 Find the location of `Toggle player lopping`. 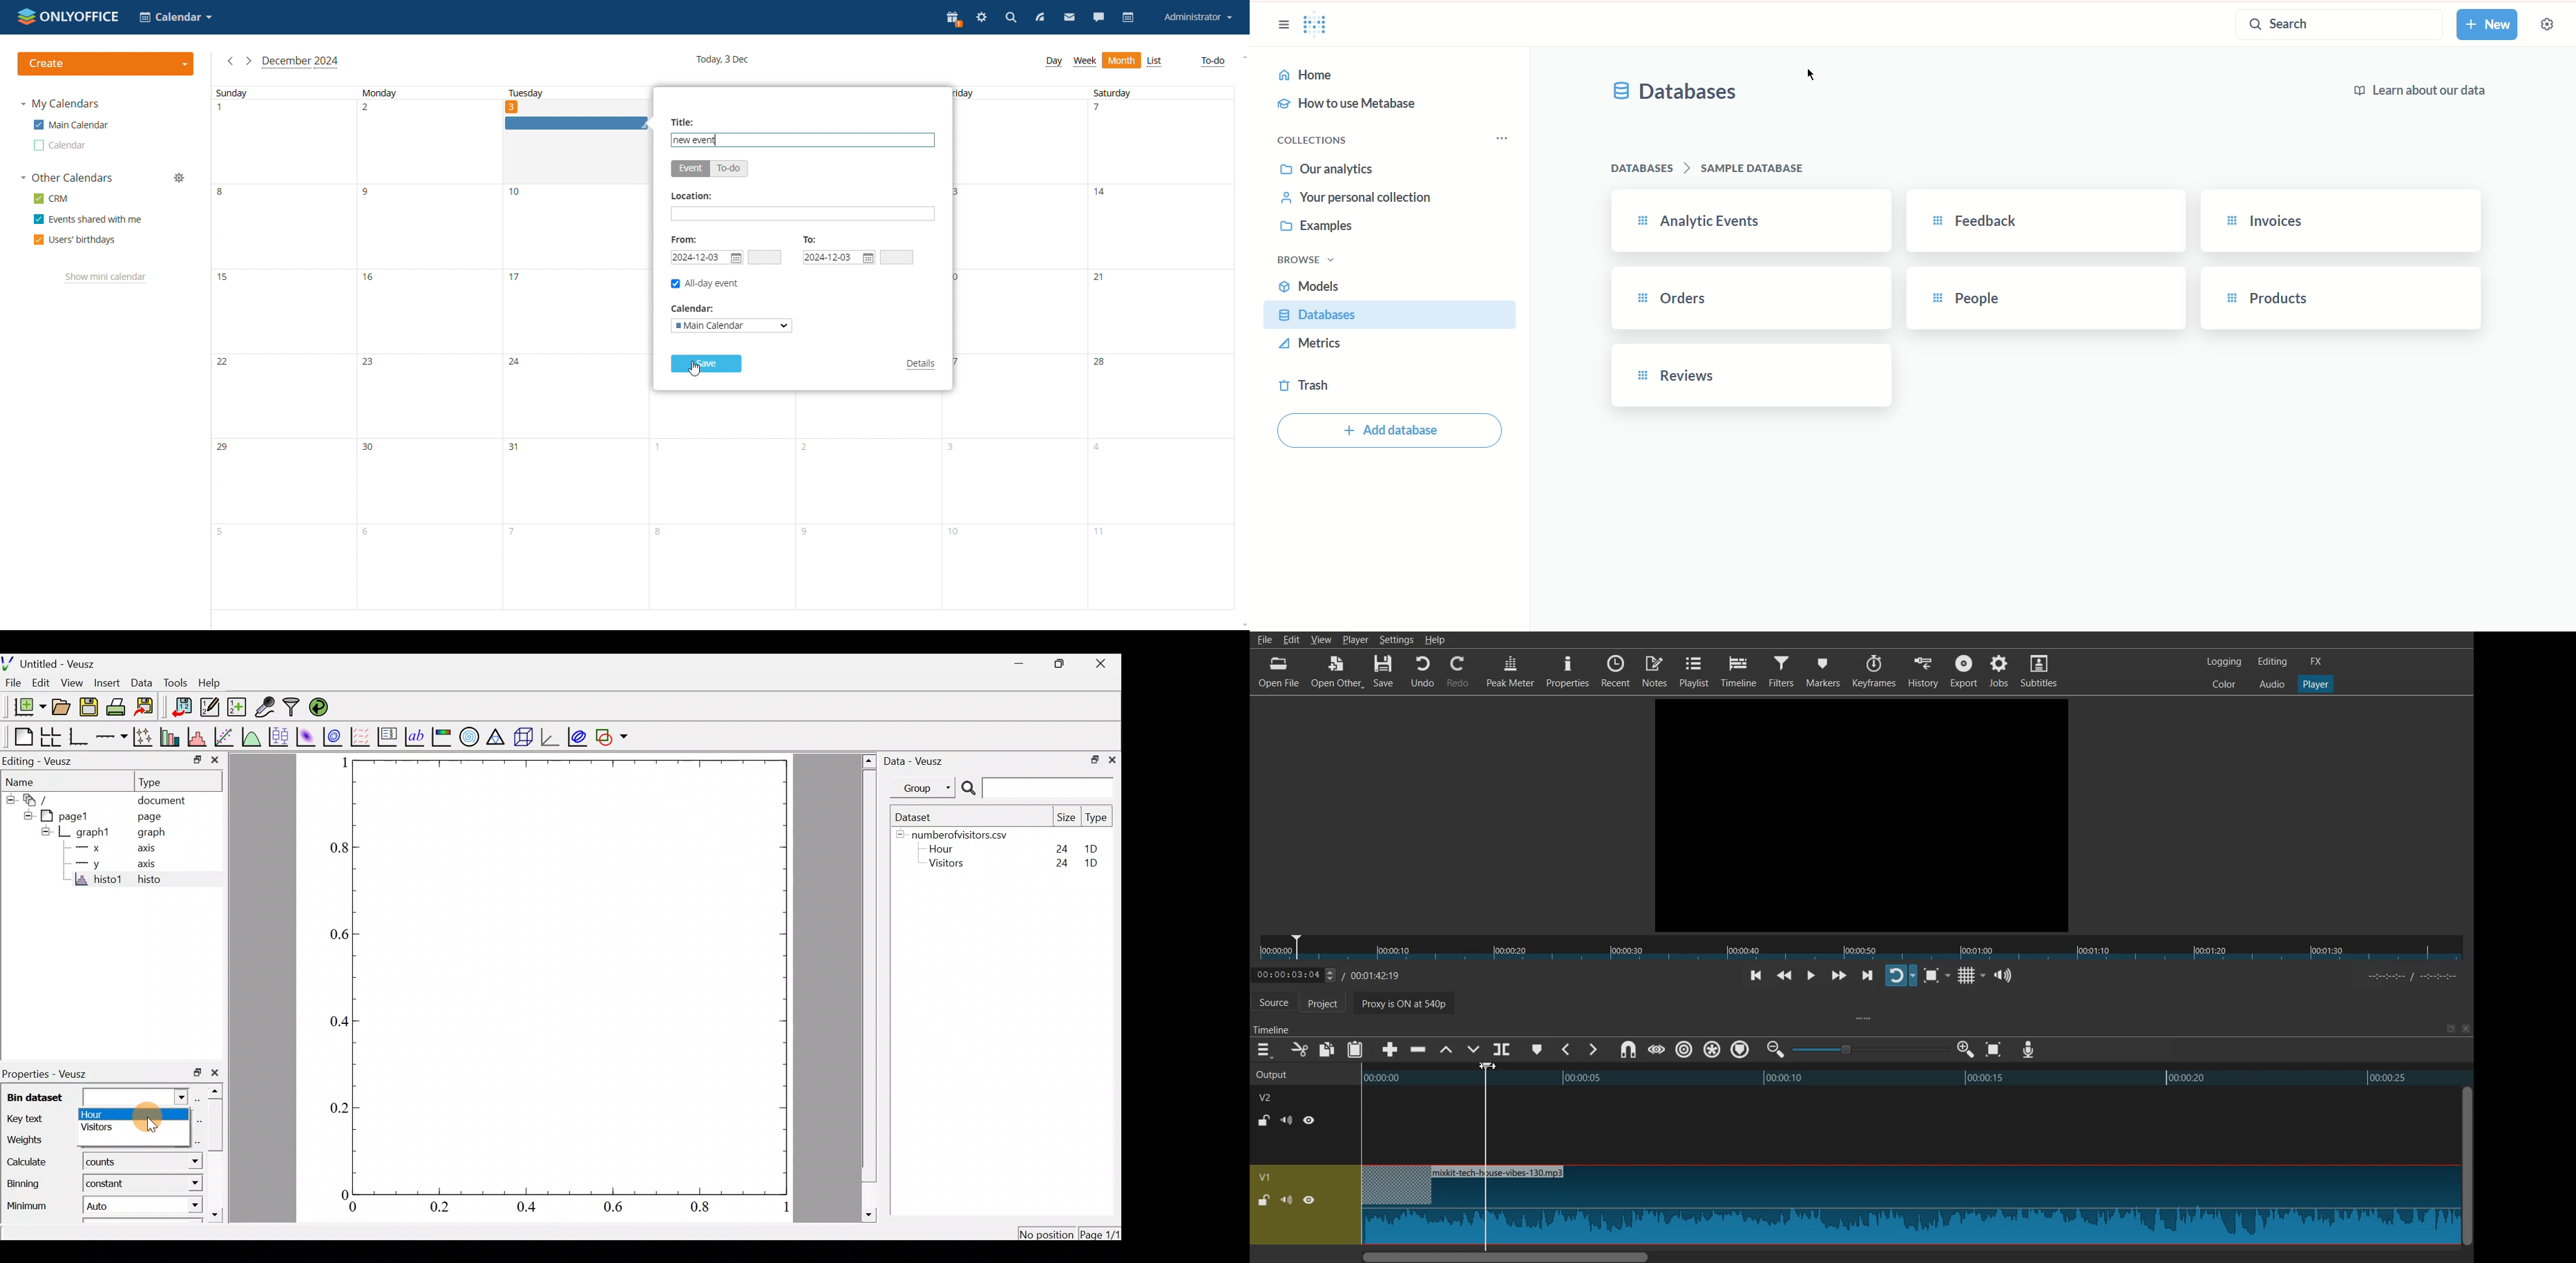

Toggle player lopping is located at coordinates (1901, 975).